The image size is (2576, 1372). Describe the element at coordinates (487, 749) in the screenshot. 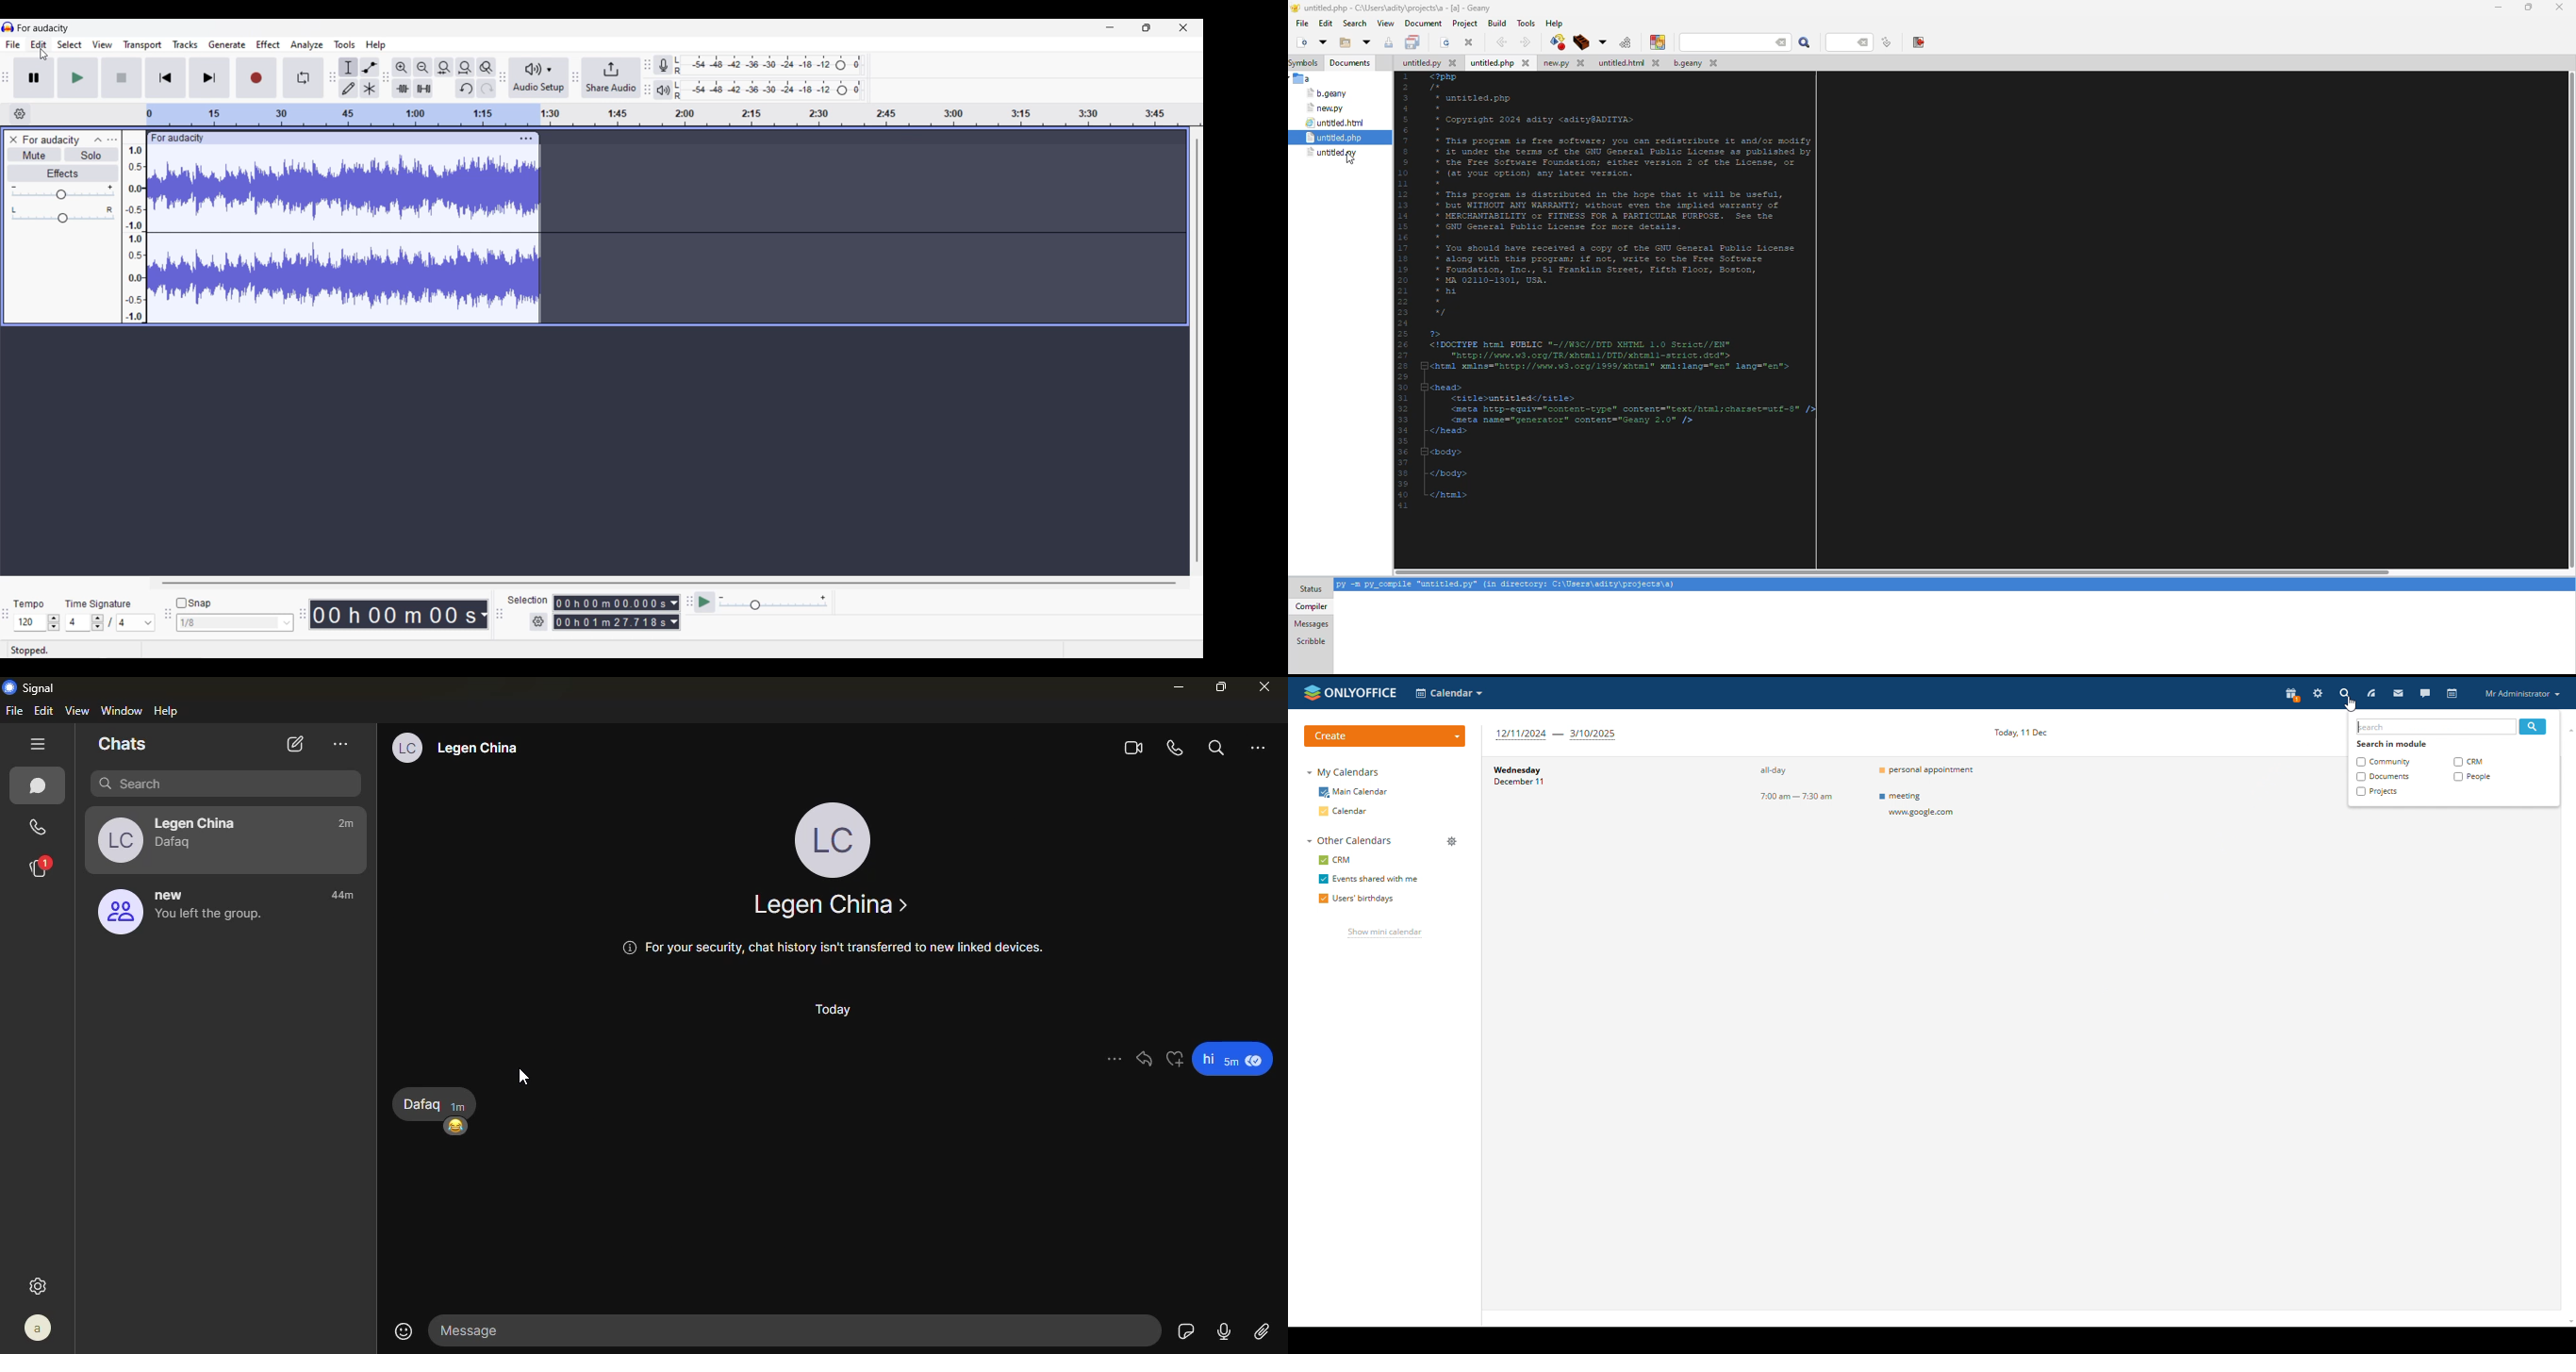

I see `Legan china` at that location.